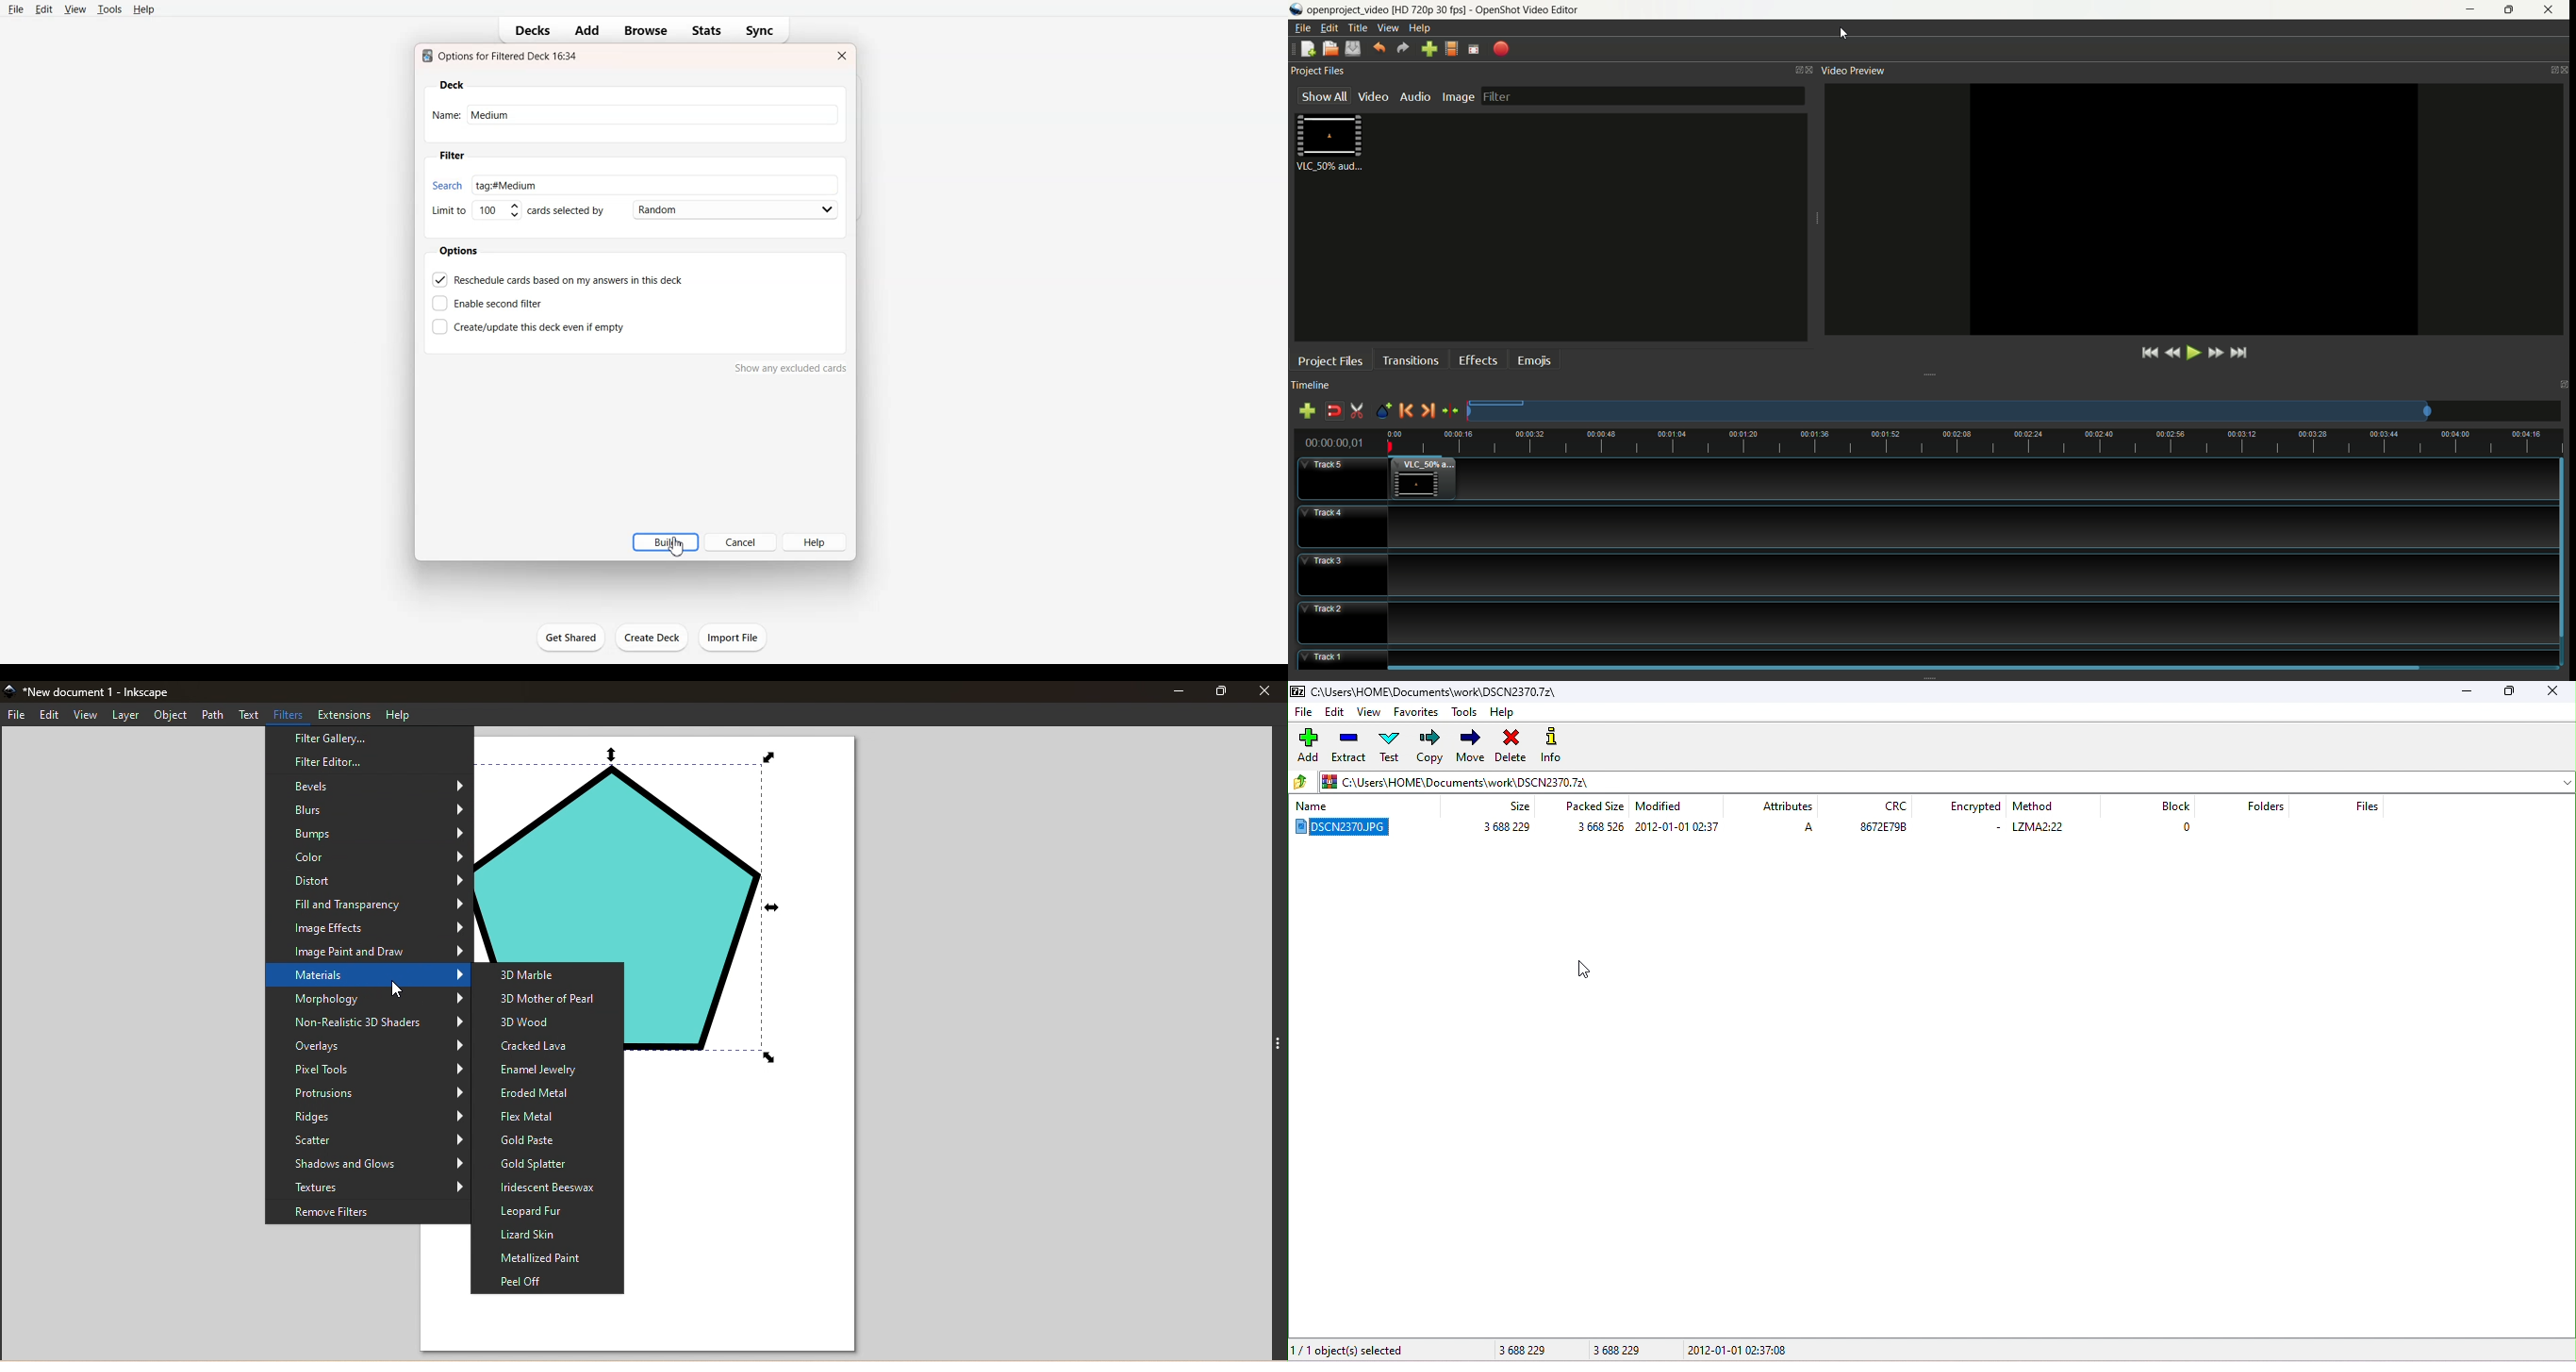 The height and width of the screenshot is (1372, 2576). What do you see at coordinates (1339, 443) in the screenshot?
I see `timme` at bounding box center [1339, 443].